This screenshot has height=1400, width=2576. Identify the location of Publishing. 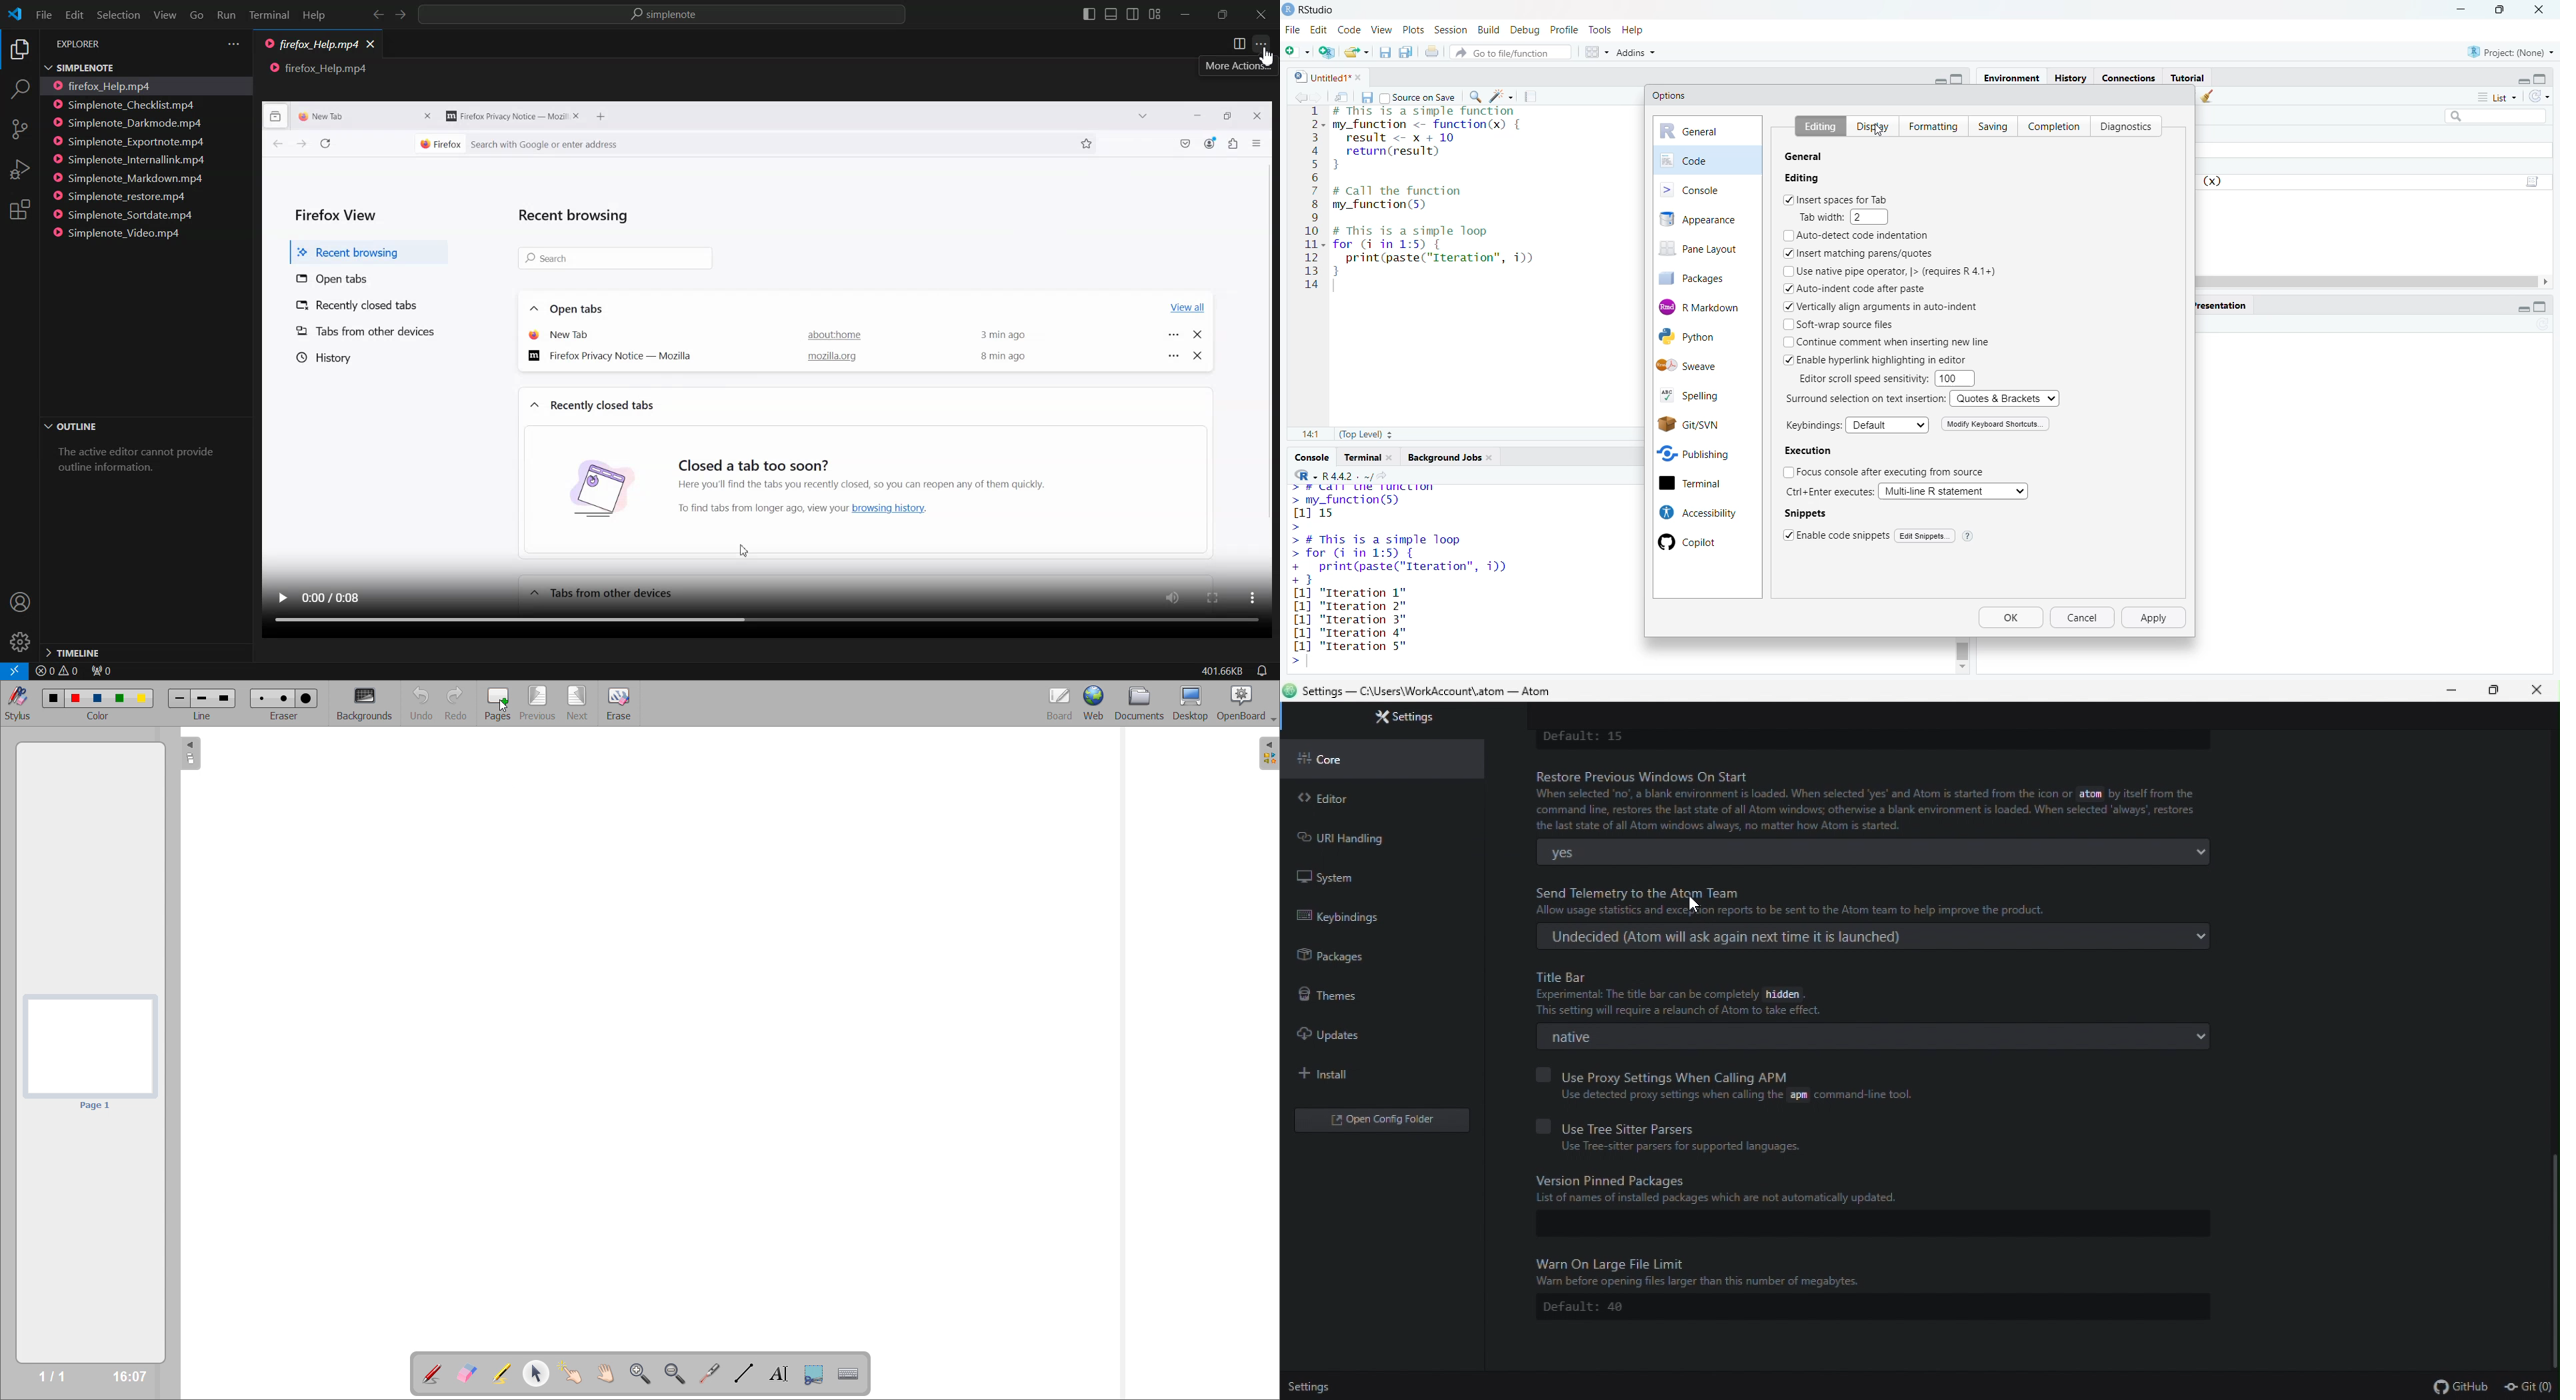
(1704, 452).